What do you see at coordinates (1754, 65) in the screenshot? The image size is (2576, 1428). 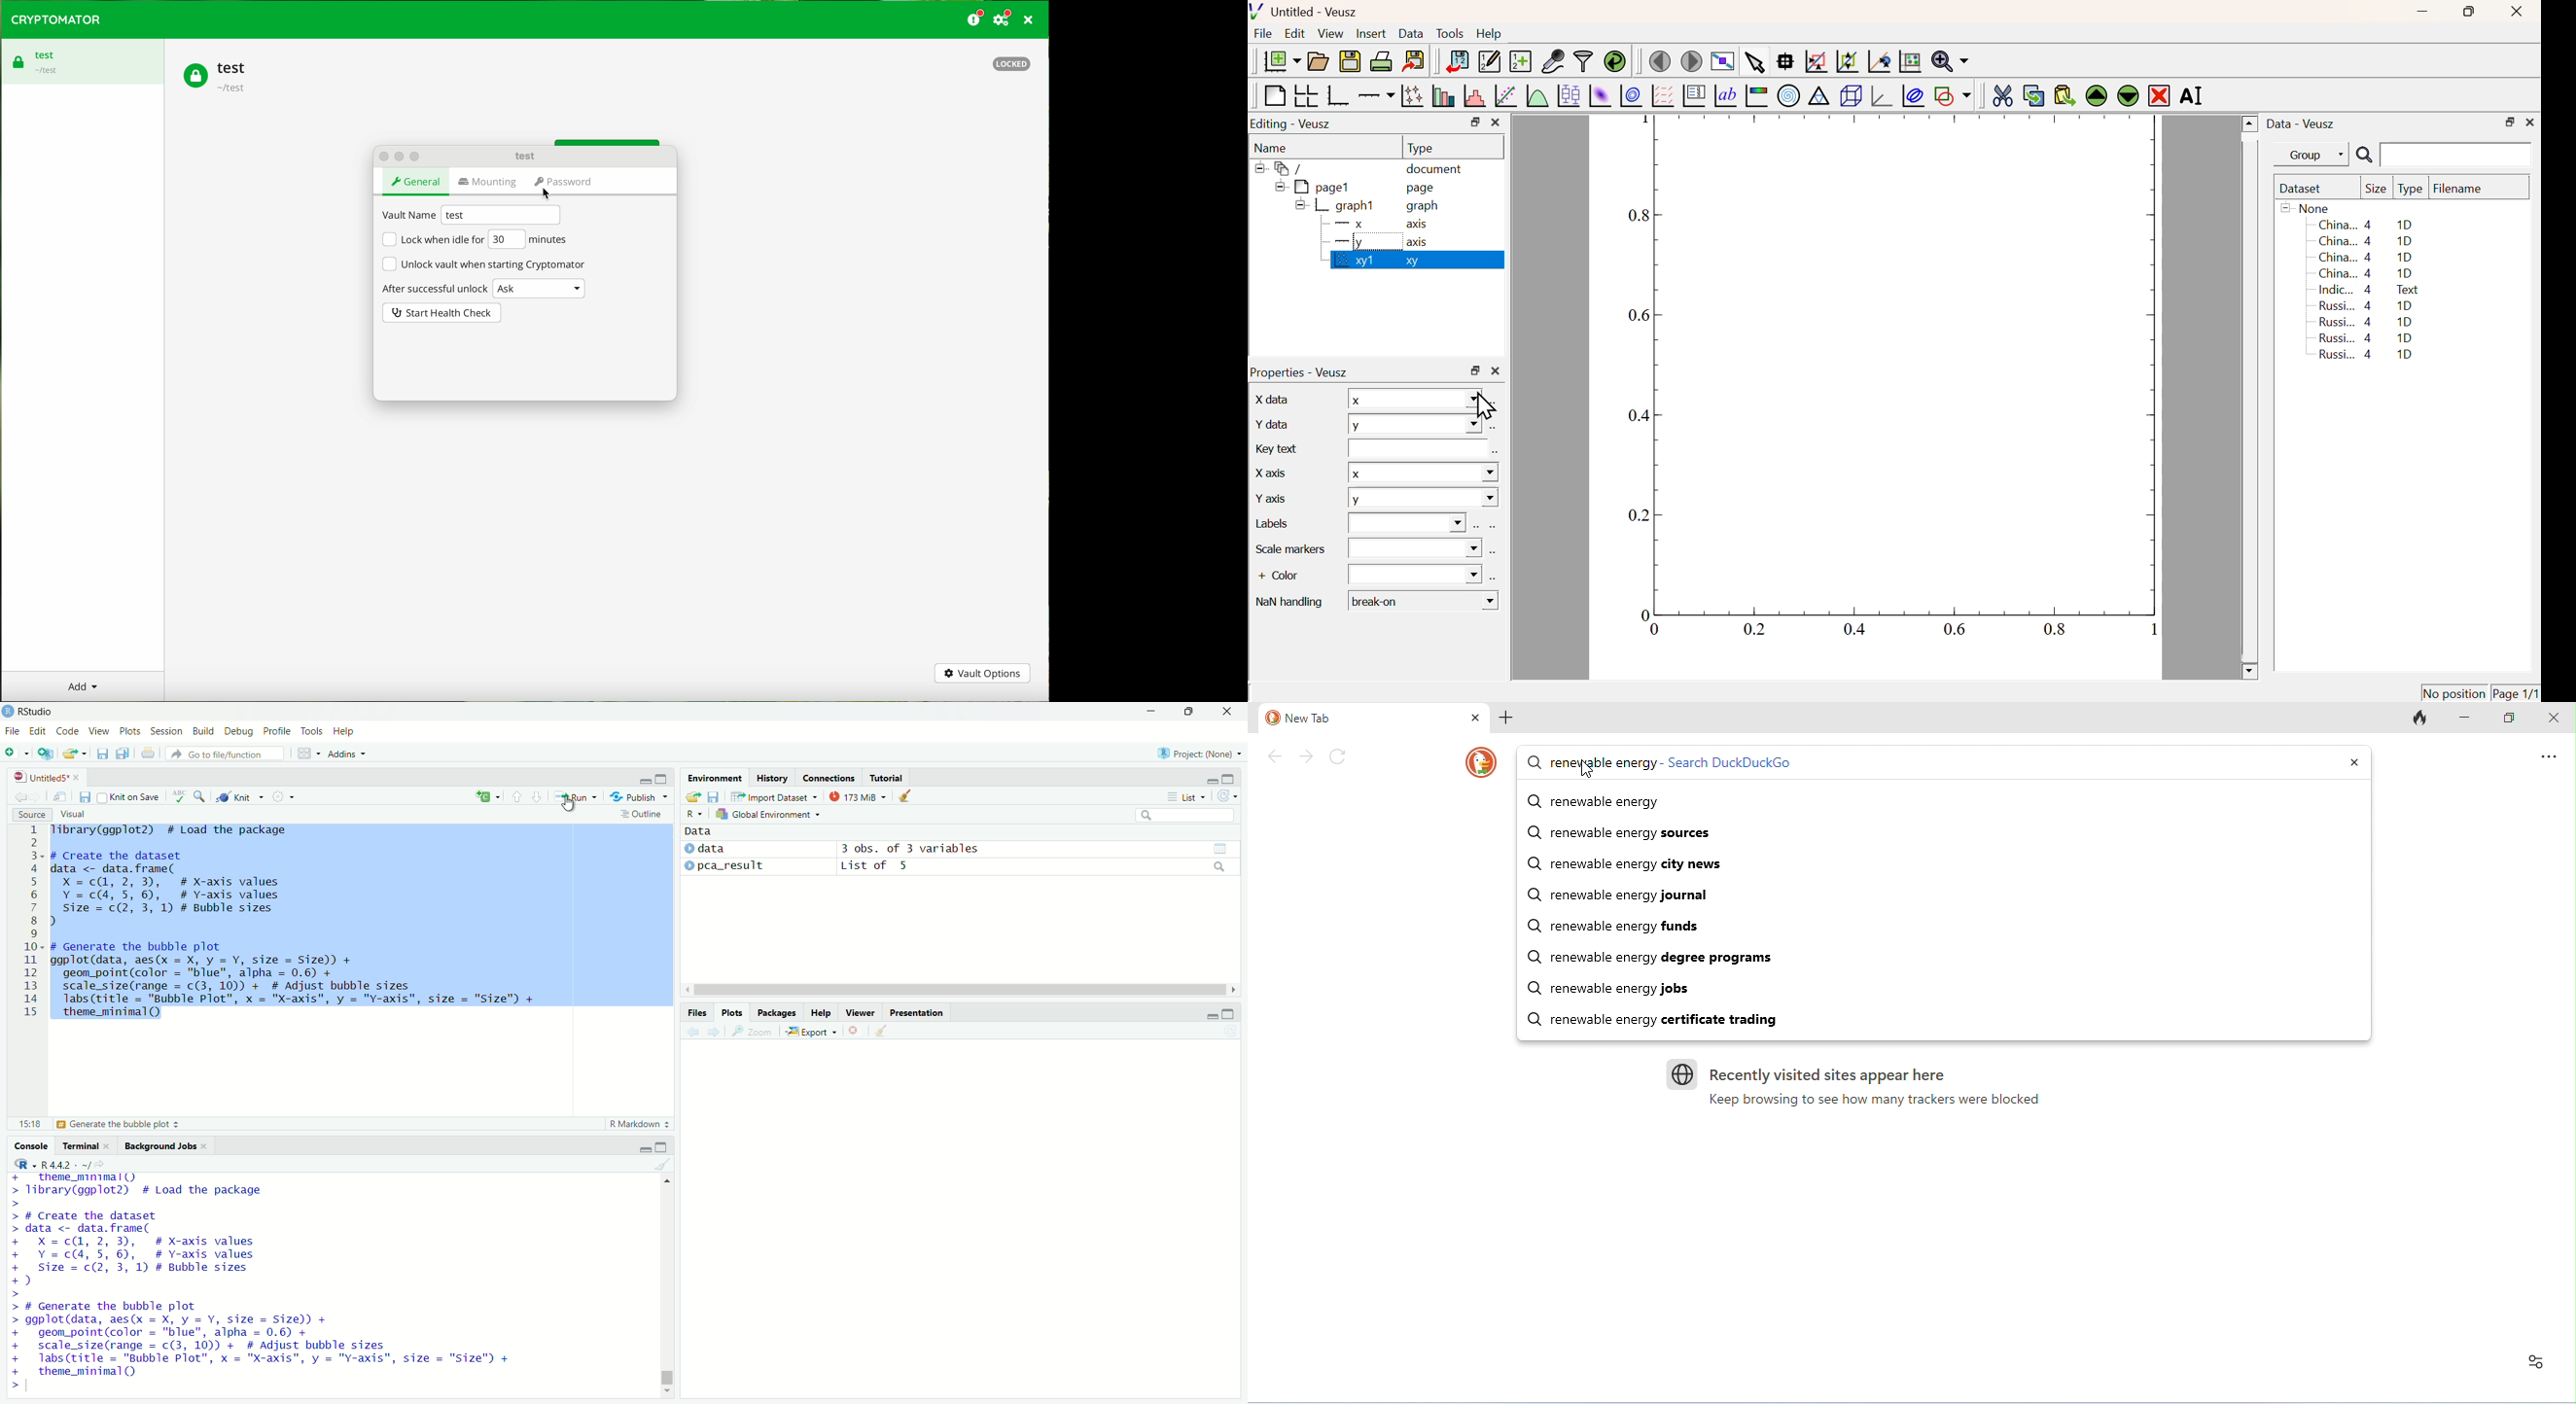 I see `Select items from graph or scroll` at bounding box center [1754, 65].